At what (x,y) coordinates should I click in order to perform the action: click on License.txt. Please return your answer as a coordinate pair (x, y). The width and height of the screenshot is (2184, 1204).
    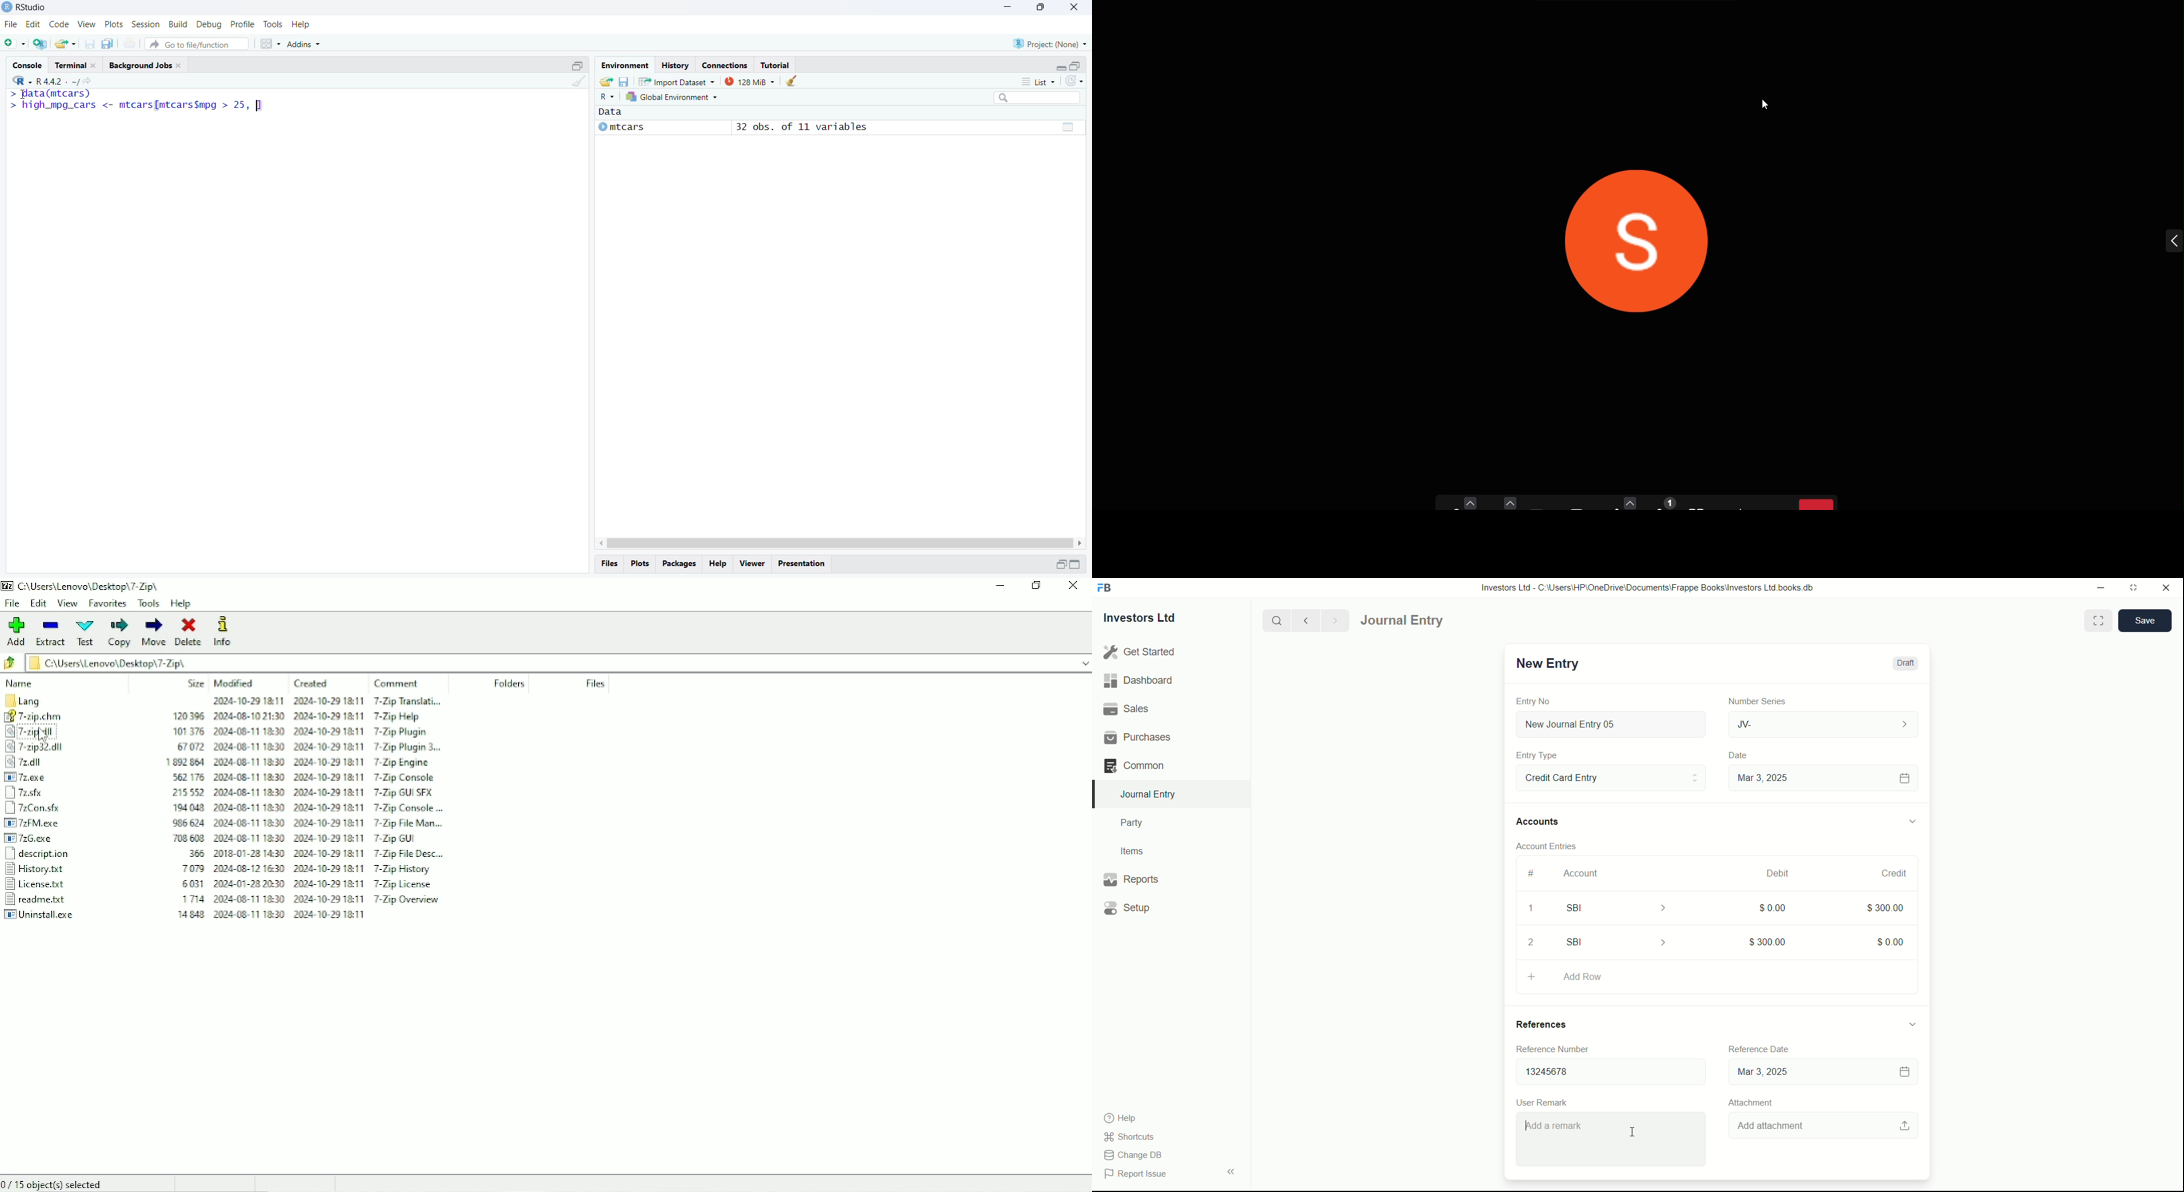
    Looking at the image, I should click on (220, 885).